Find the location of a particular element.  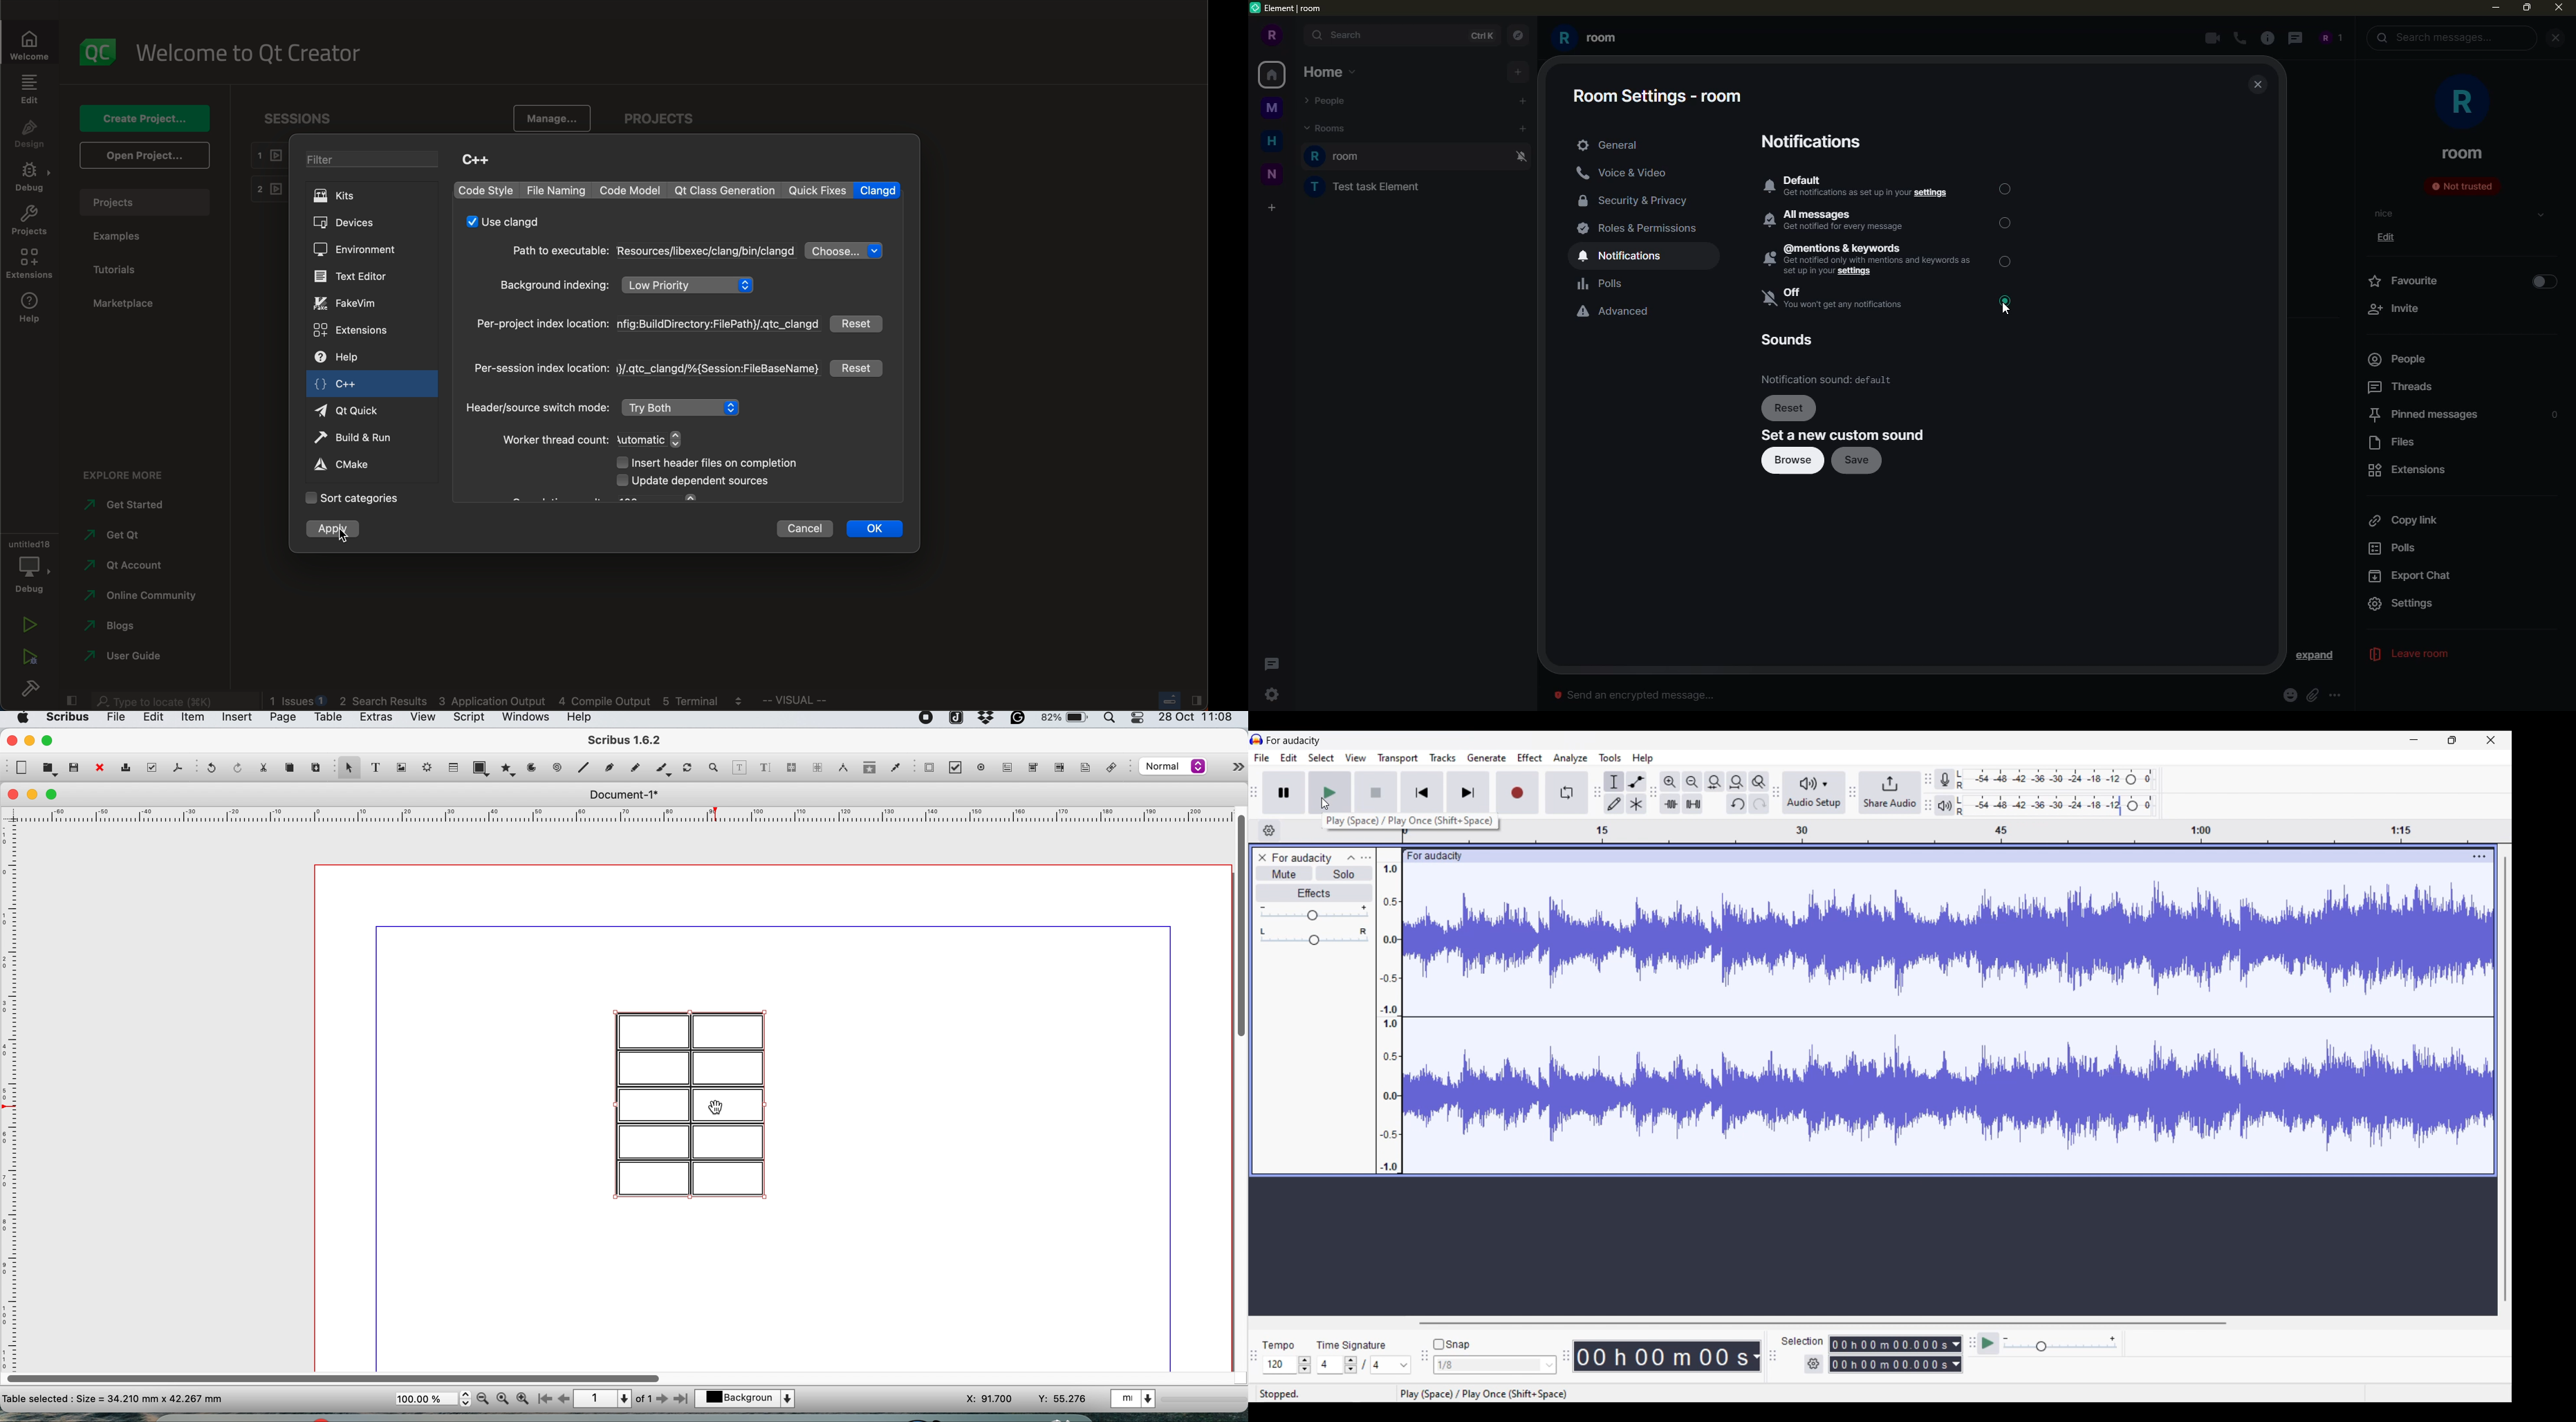

choose is located at coordinates (844, 250).